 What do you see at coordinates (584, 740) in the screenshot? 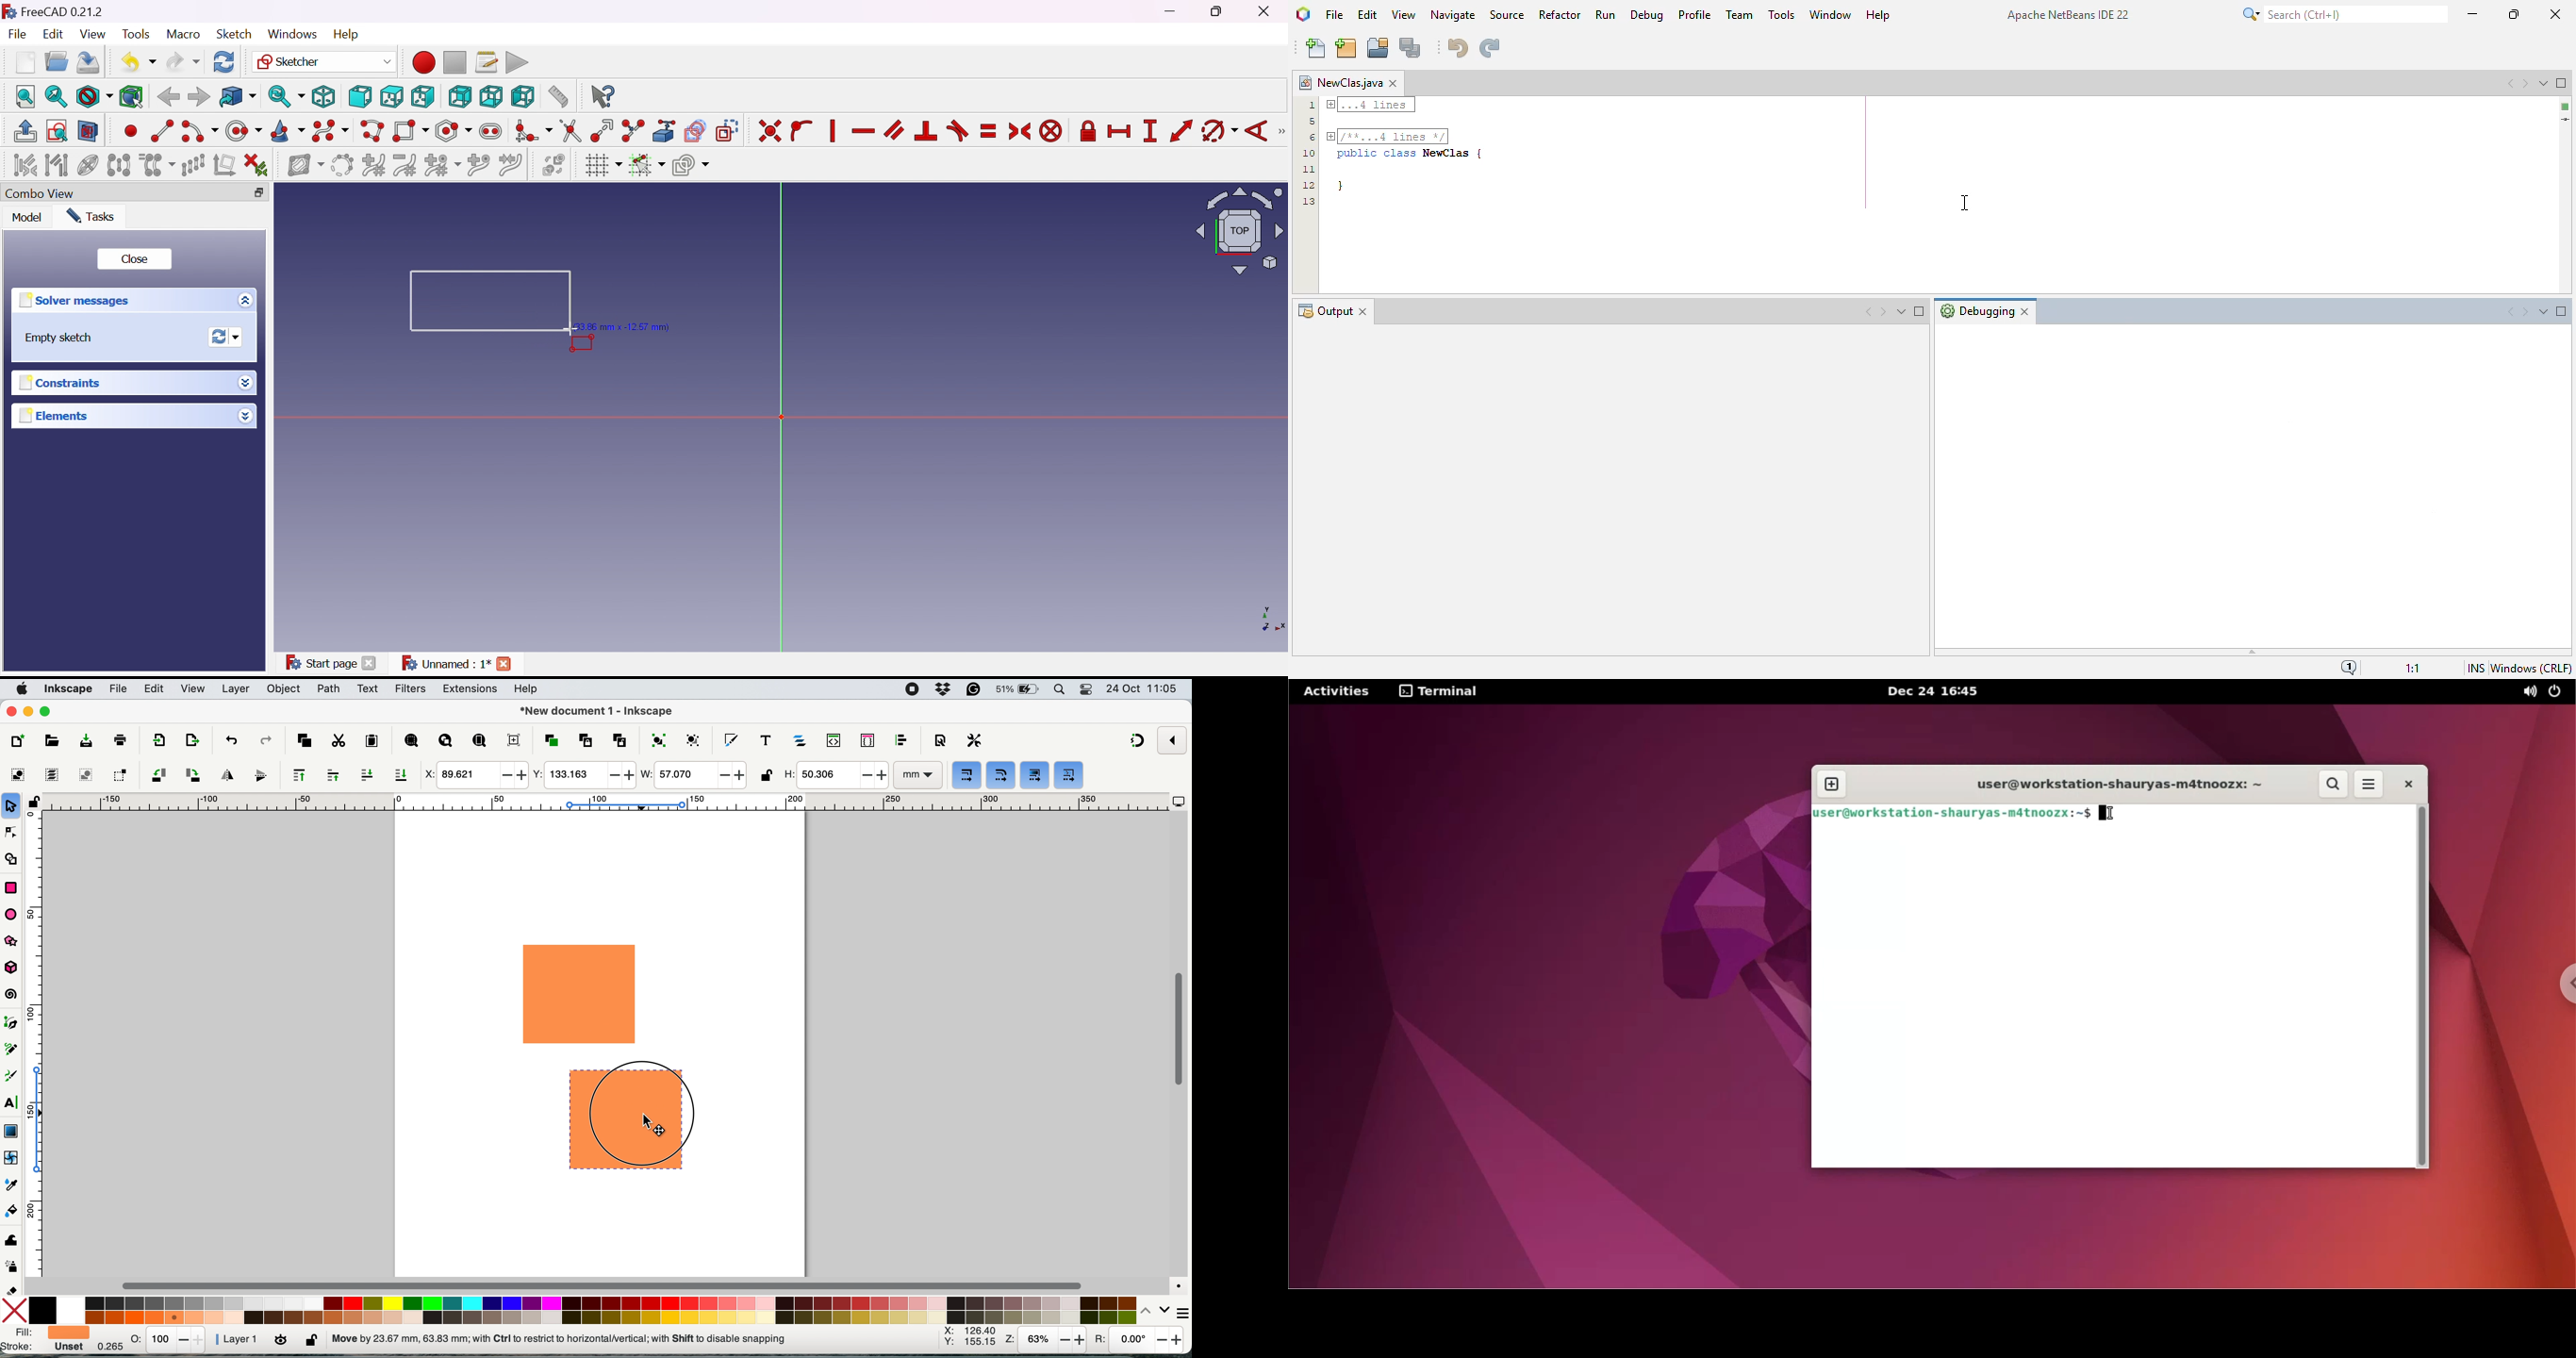
I see `create clone` at bounding box center [584, 740].